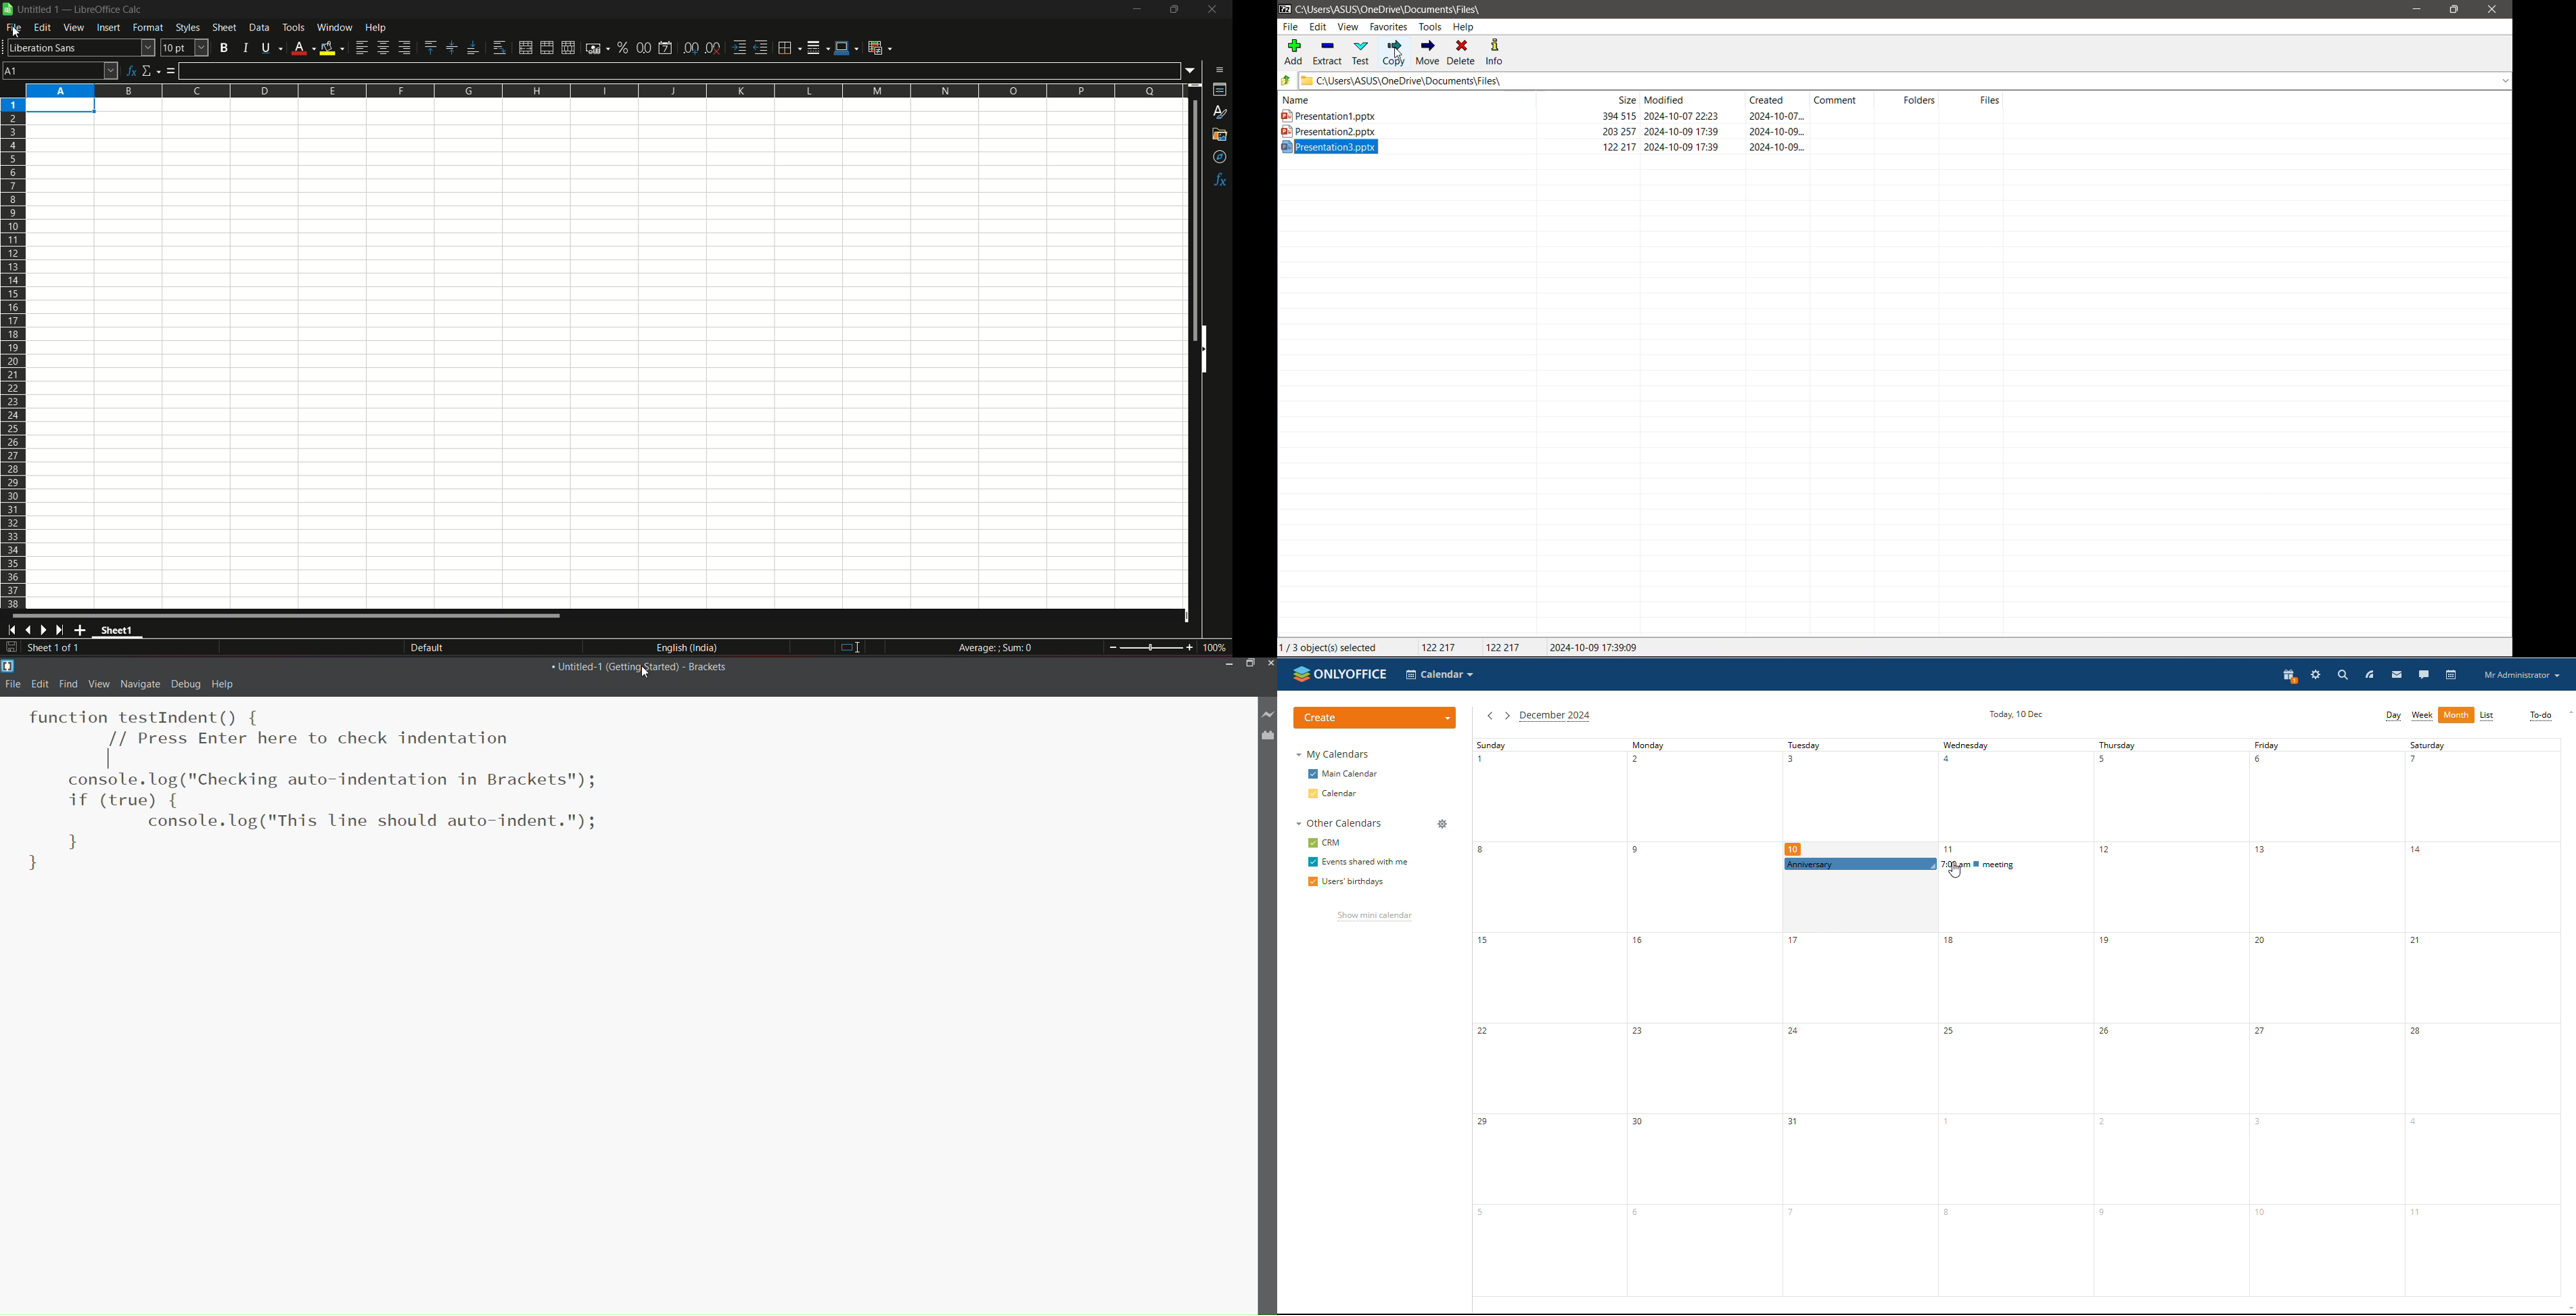 This screenshot has height=1316, width=2576. Describe the element at coordinates (497, 47) in the screenshot. I see `wrap text` at that location.